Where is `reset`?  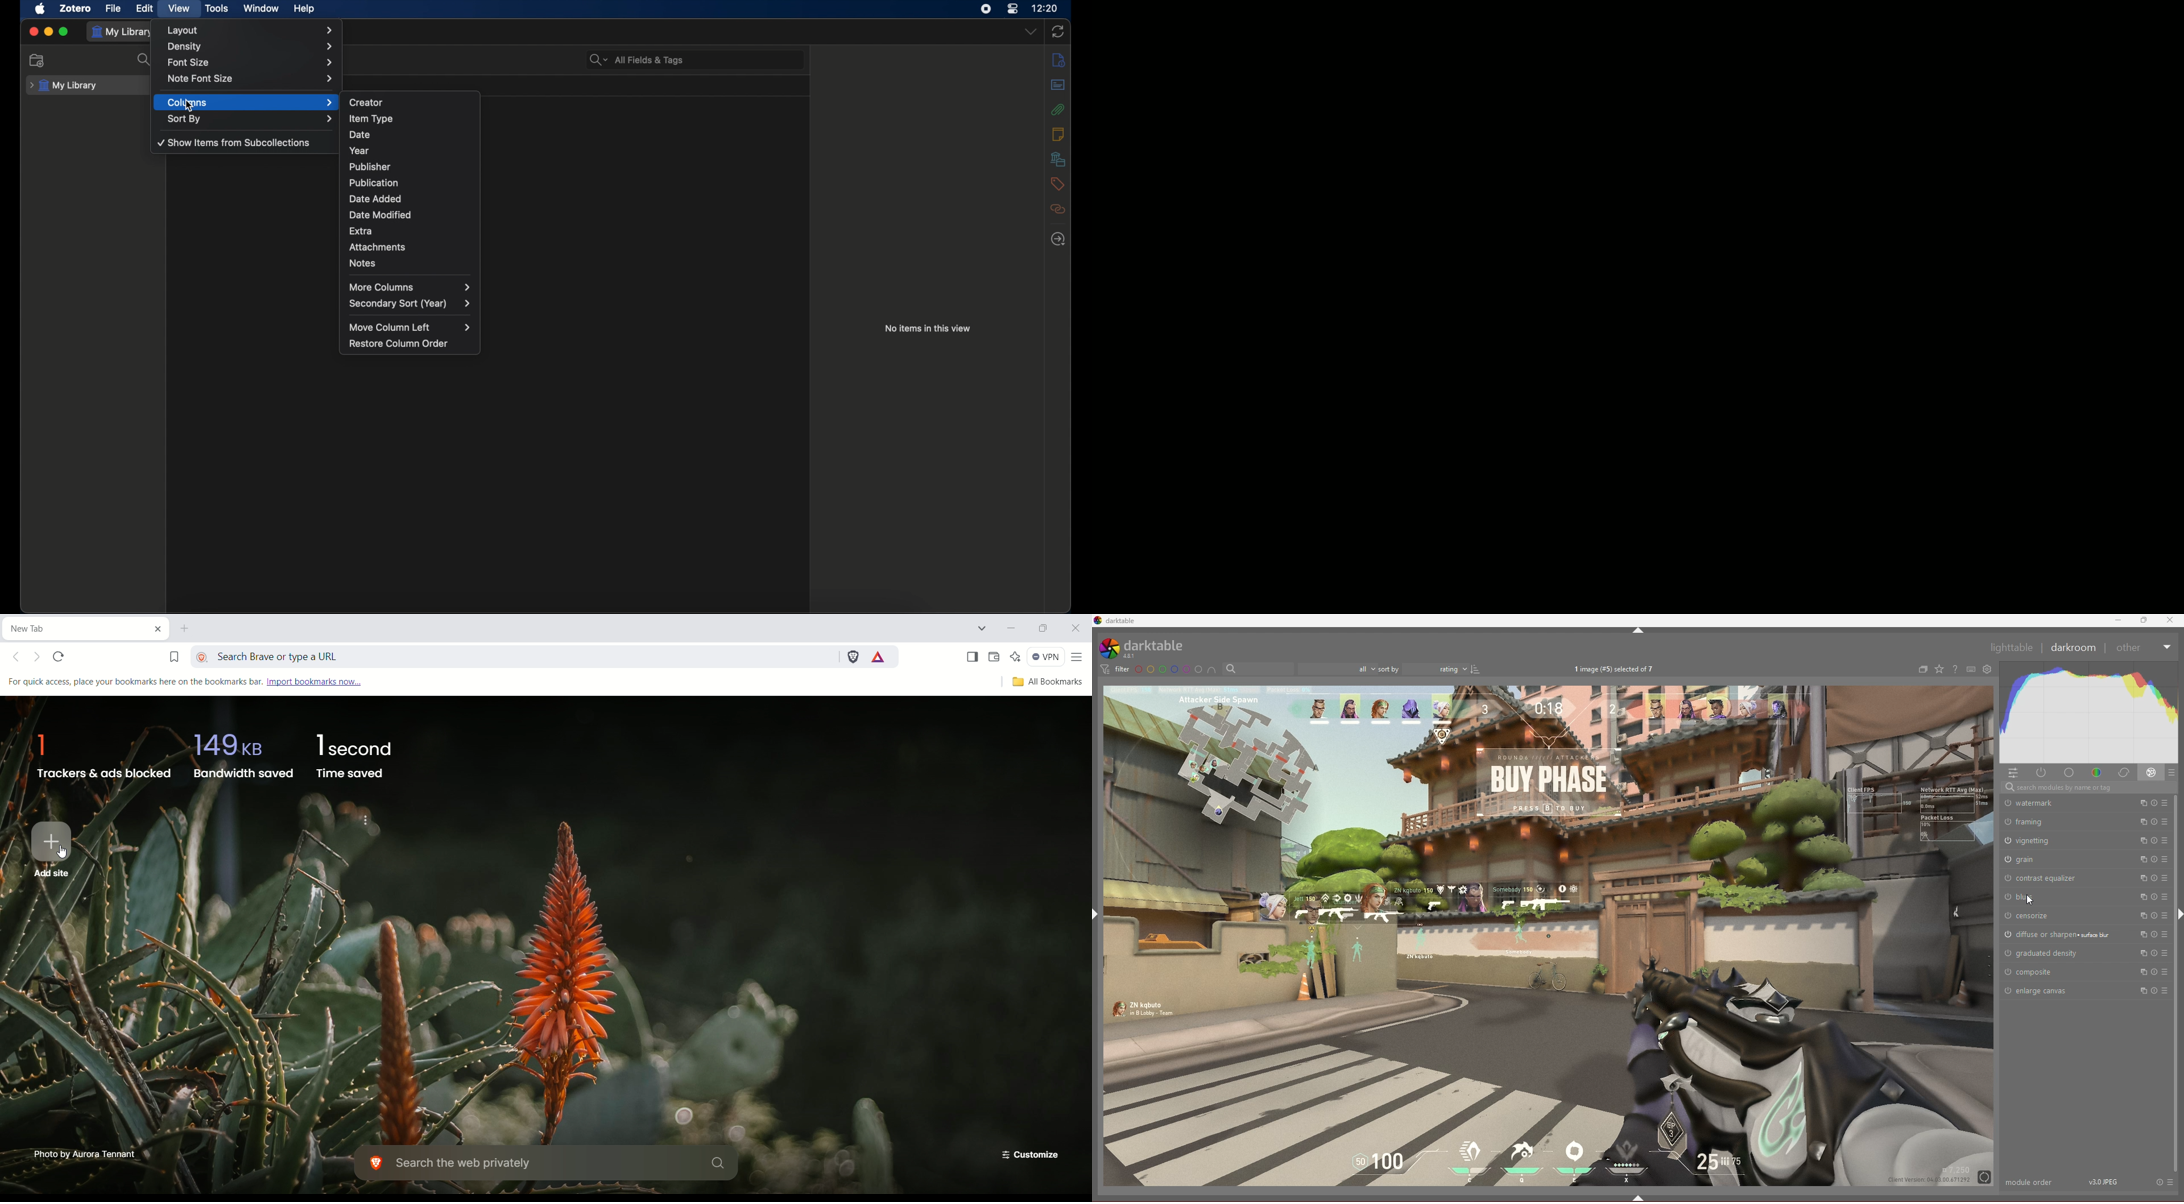 reset is located at coordinates (2154, 803).